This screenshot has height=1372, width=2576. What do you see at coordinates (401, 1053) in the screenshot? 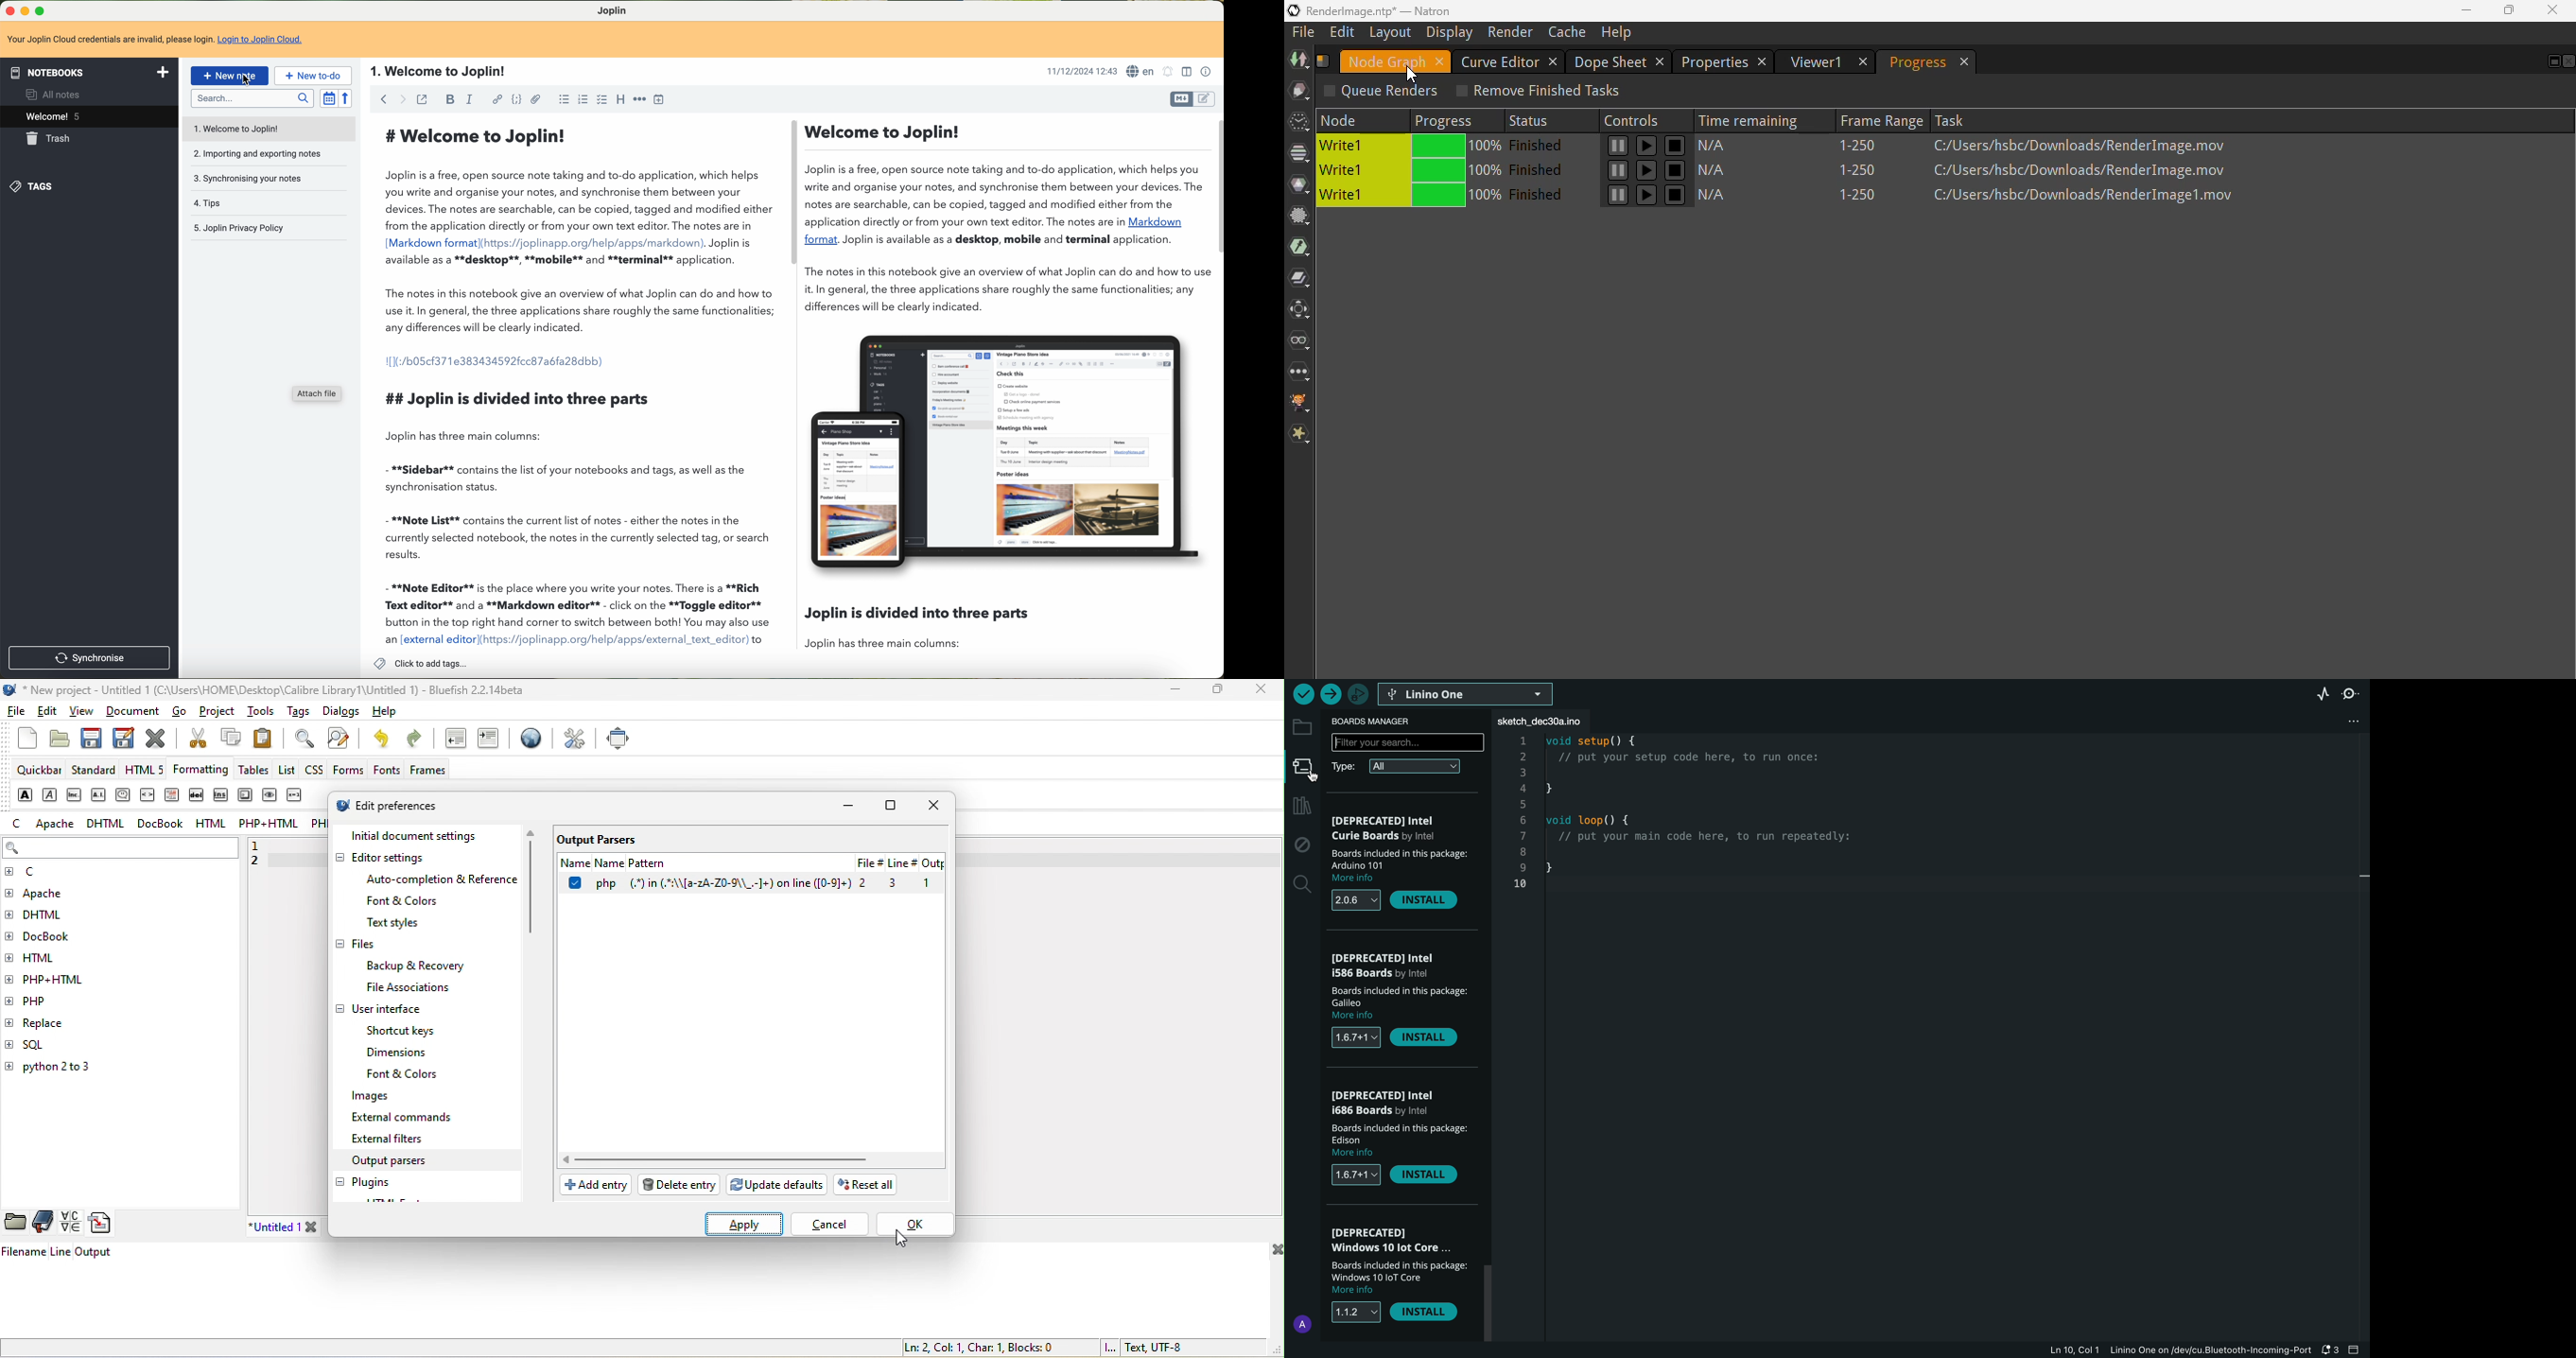
I see `dimensions` at bounding box center [401, 1053].